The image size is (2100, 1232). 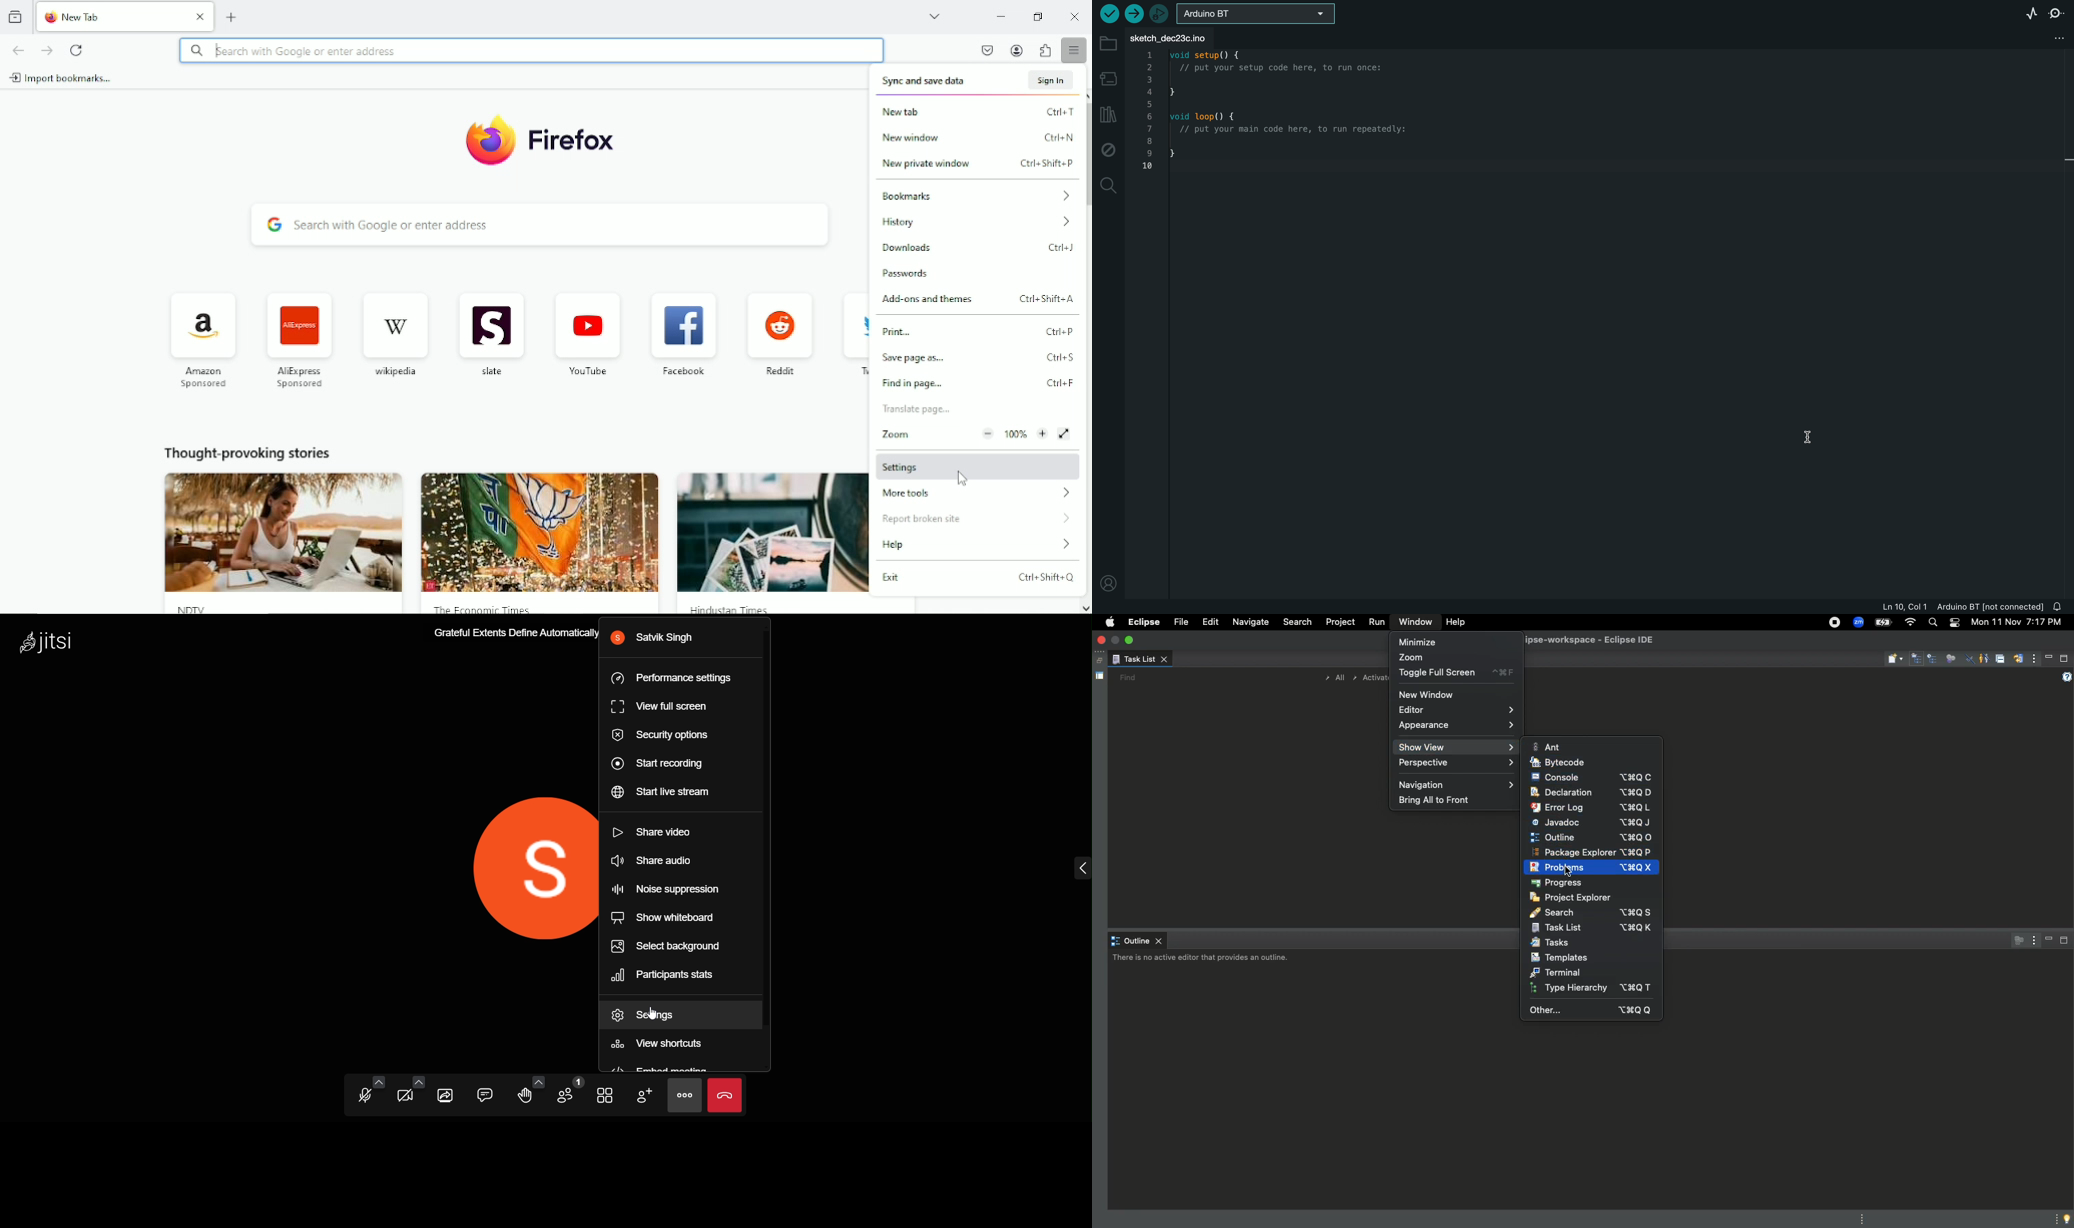 I want to click on Outline, so click(x=1595, y=837).